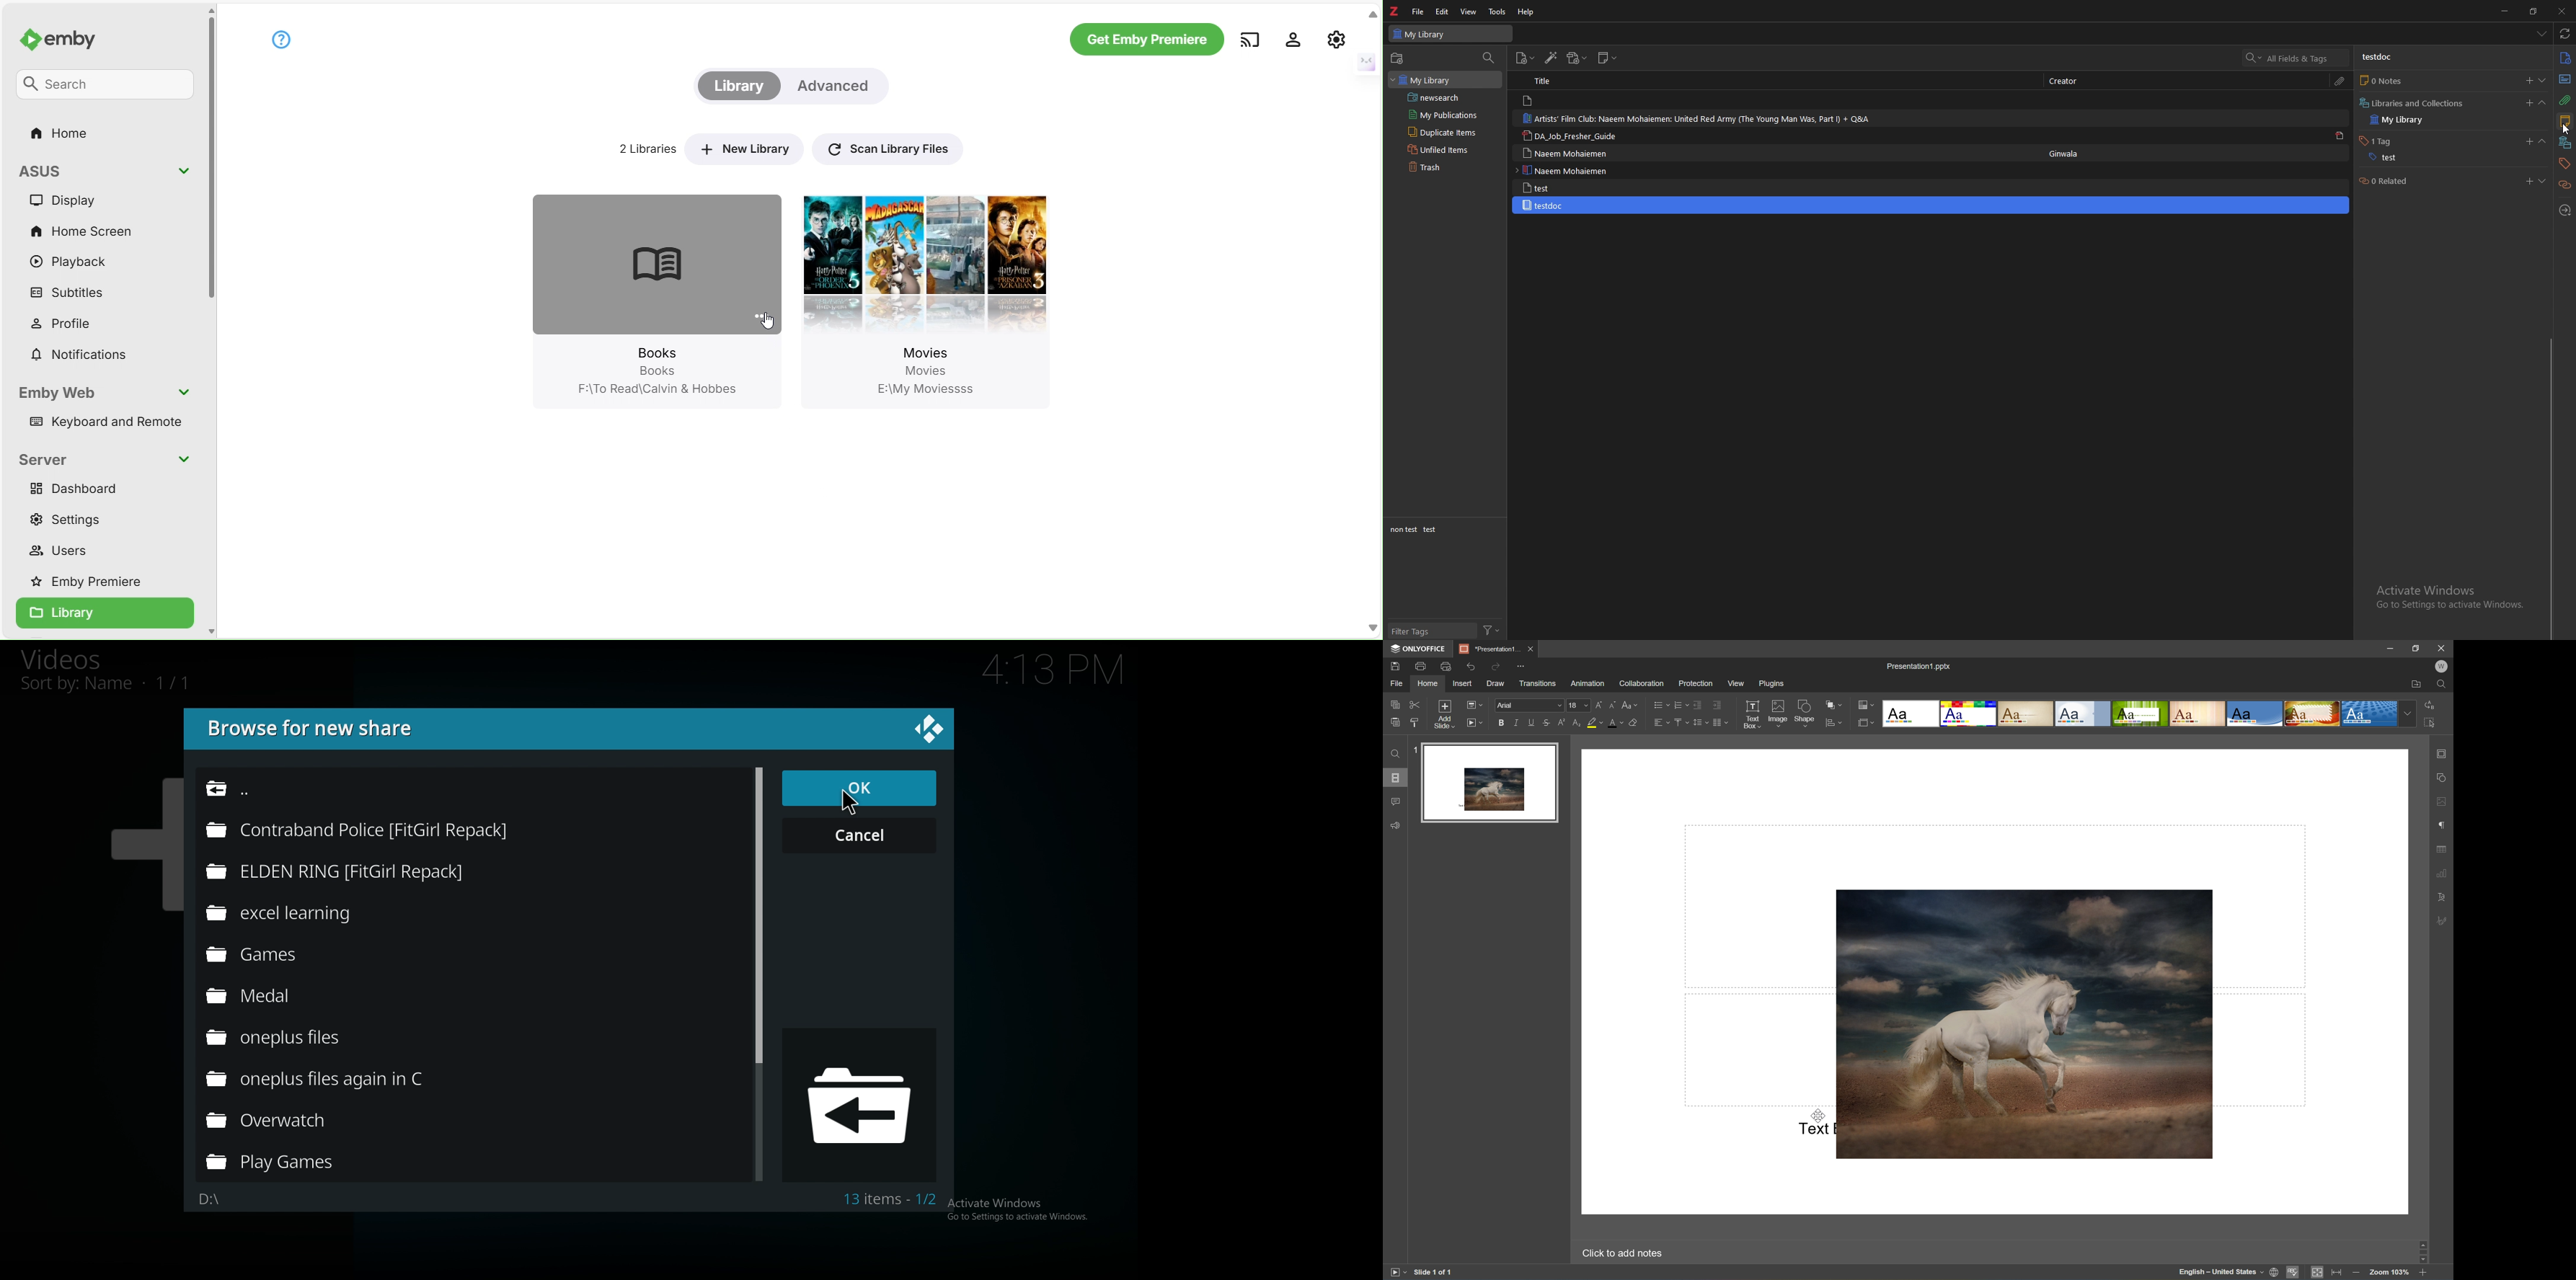  I want to click on collections and libraries, so click(2566, 142).